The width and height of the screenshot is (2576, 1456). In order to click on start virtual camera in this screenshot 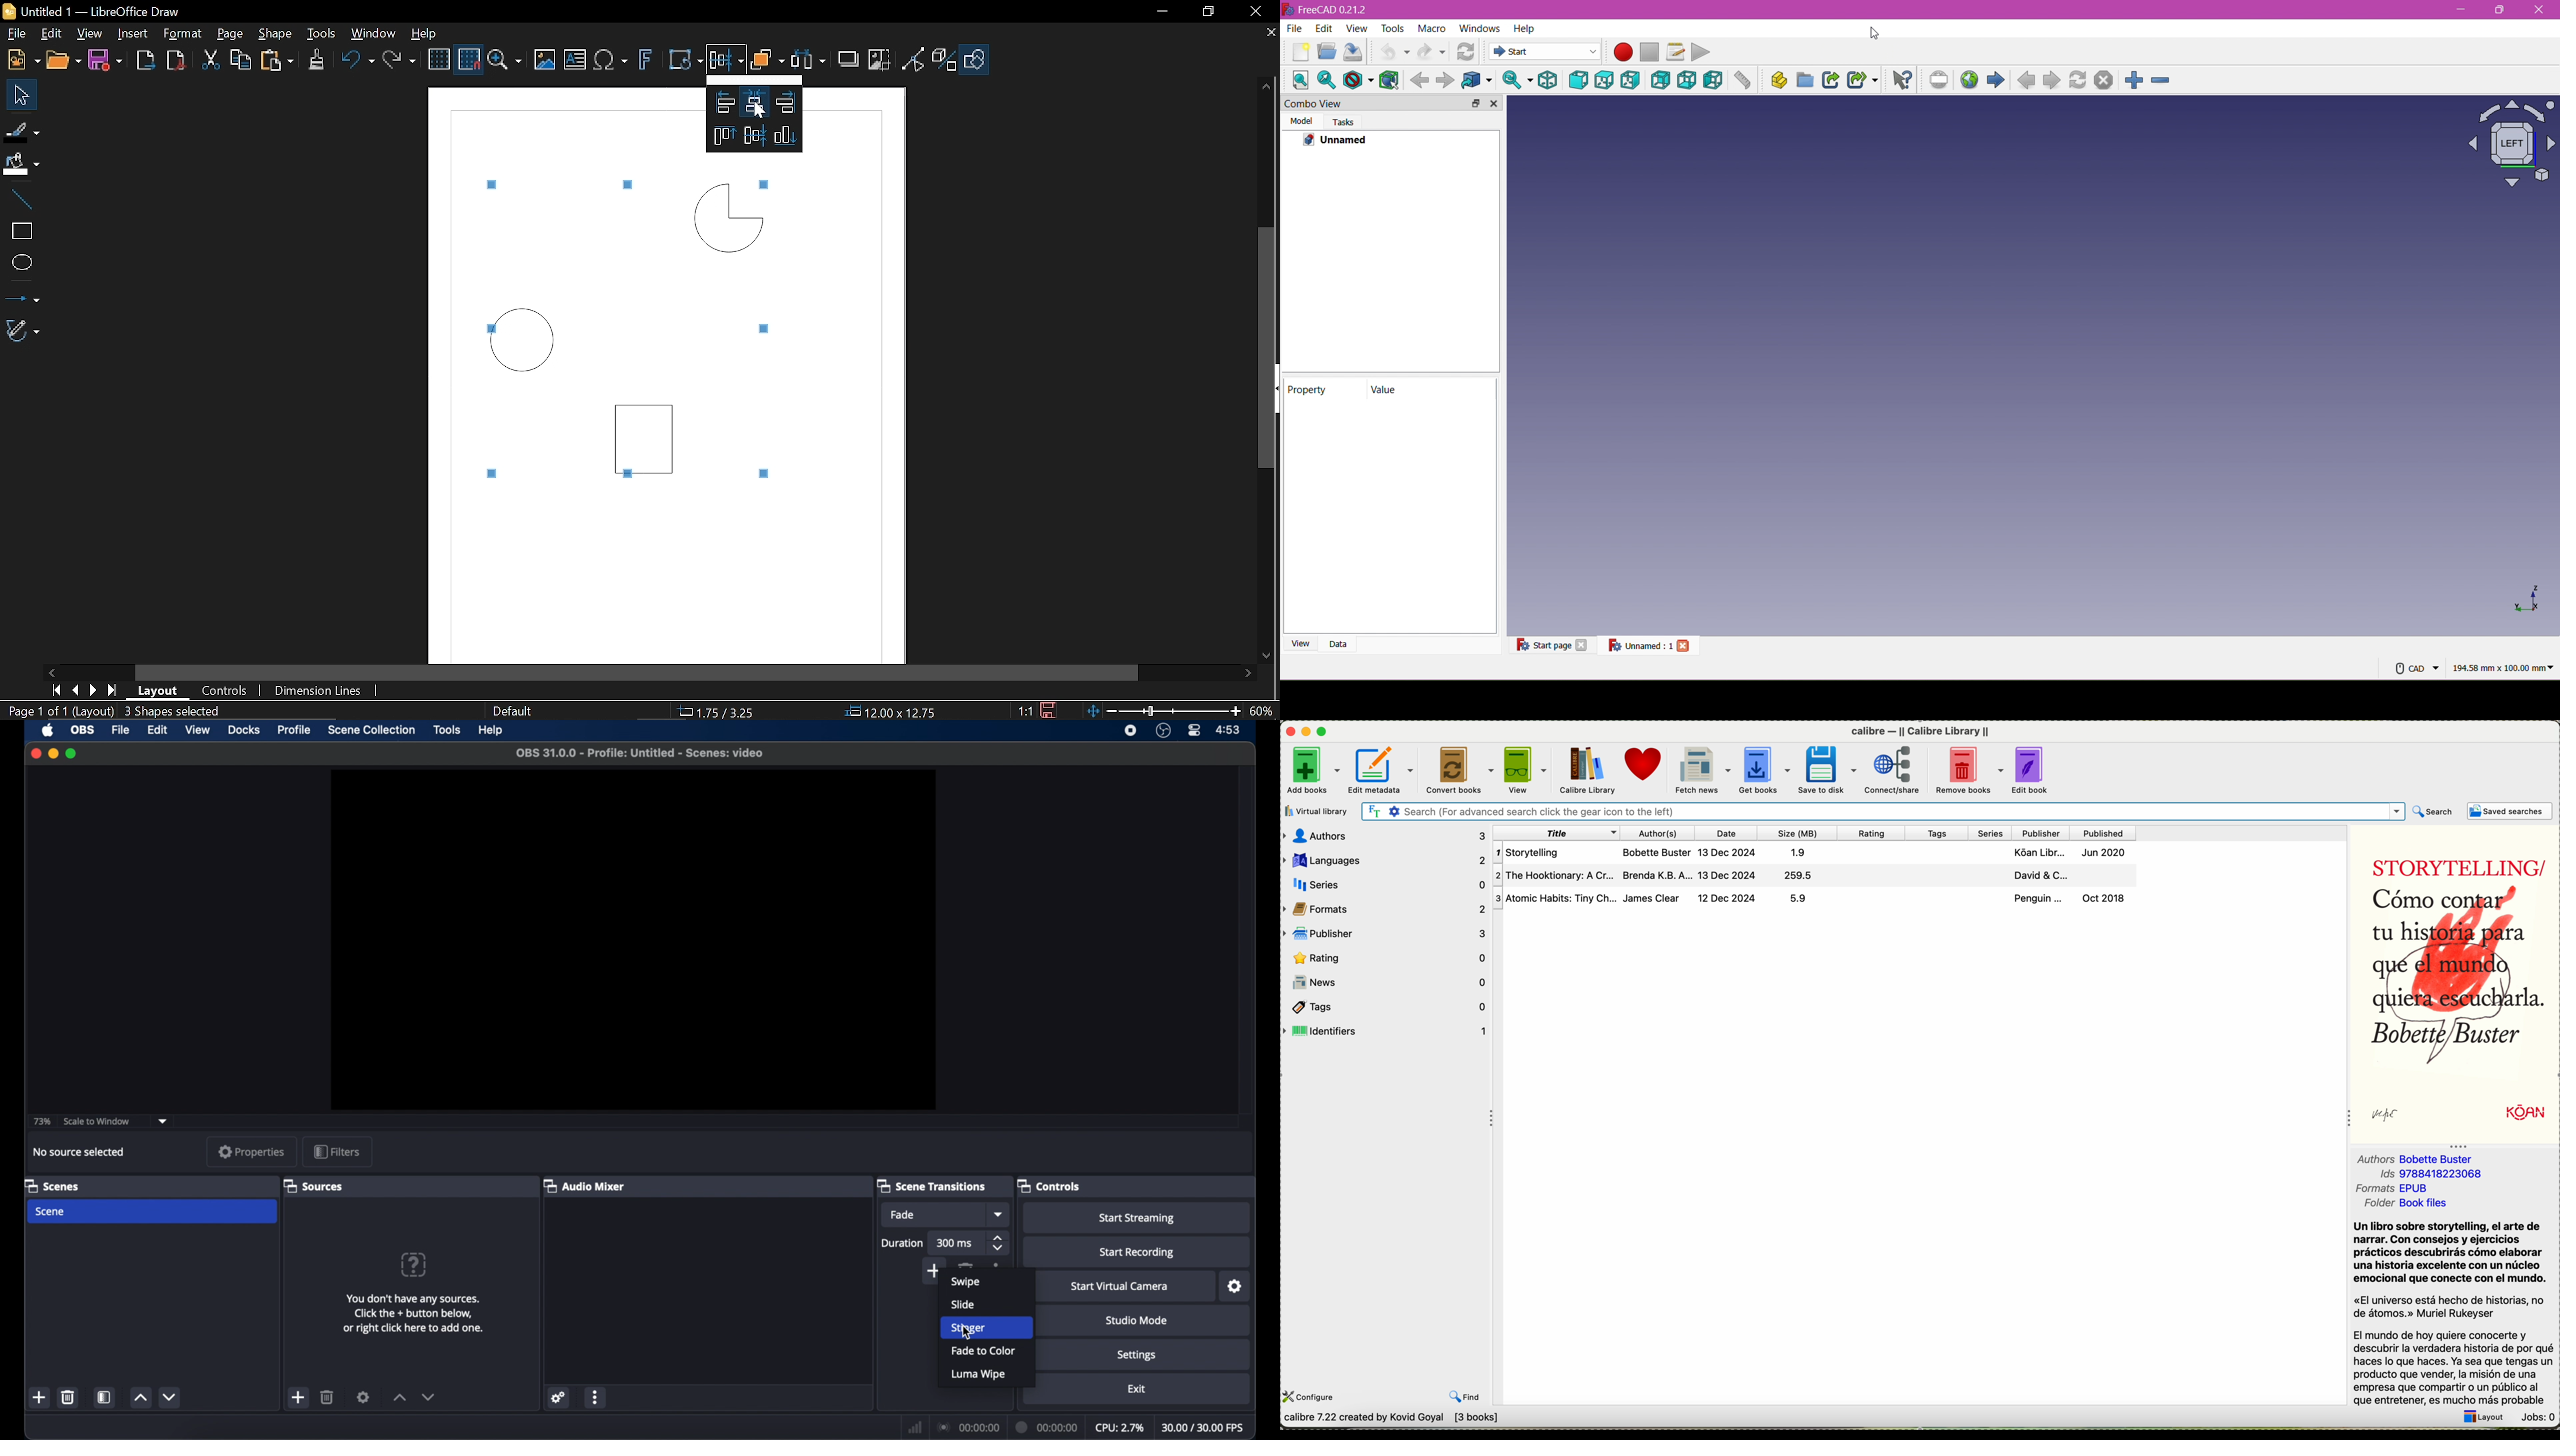, I will do `click(1119, 1287)`.